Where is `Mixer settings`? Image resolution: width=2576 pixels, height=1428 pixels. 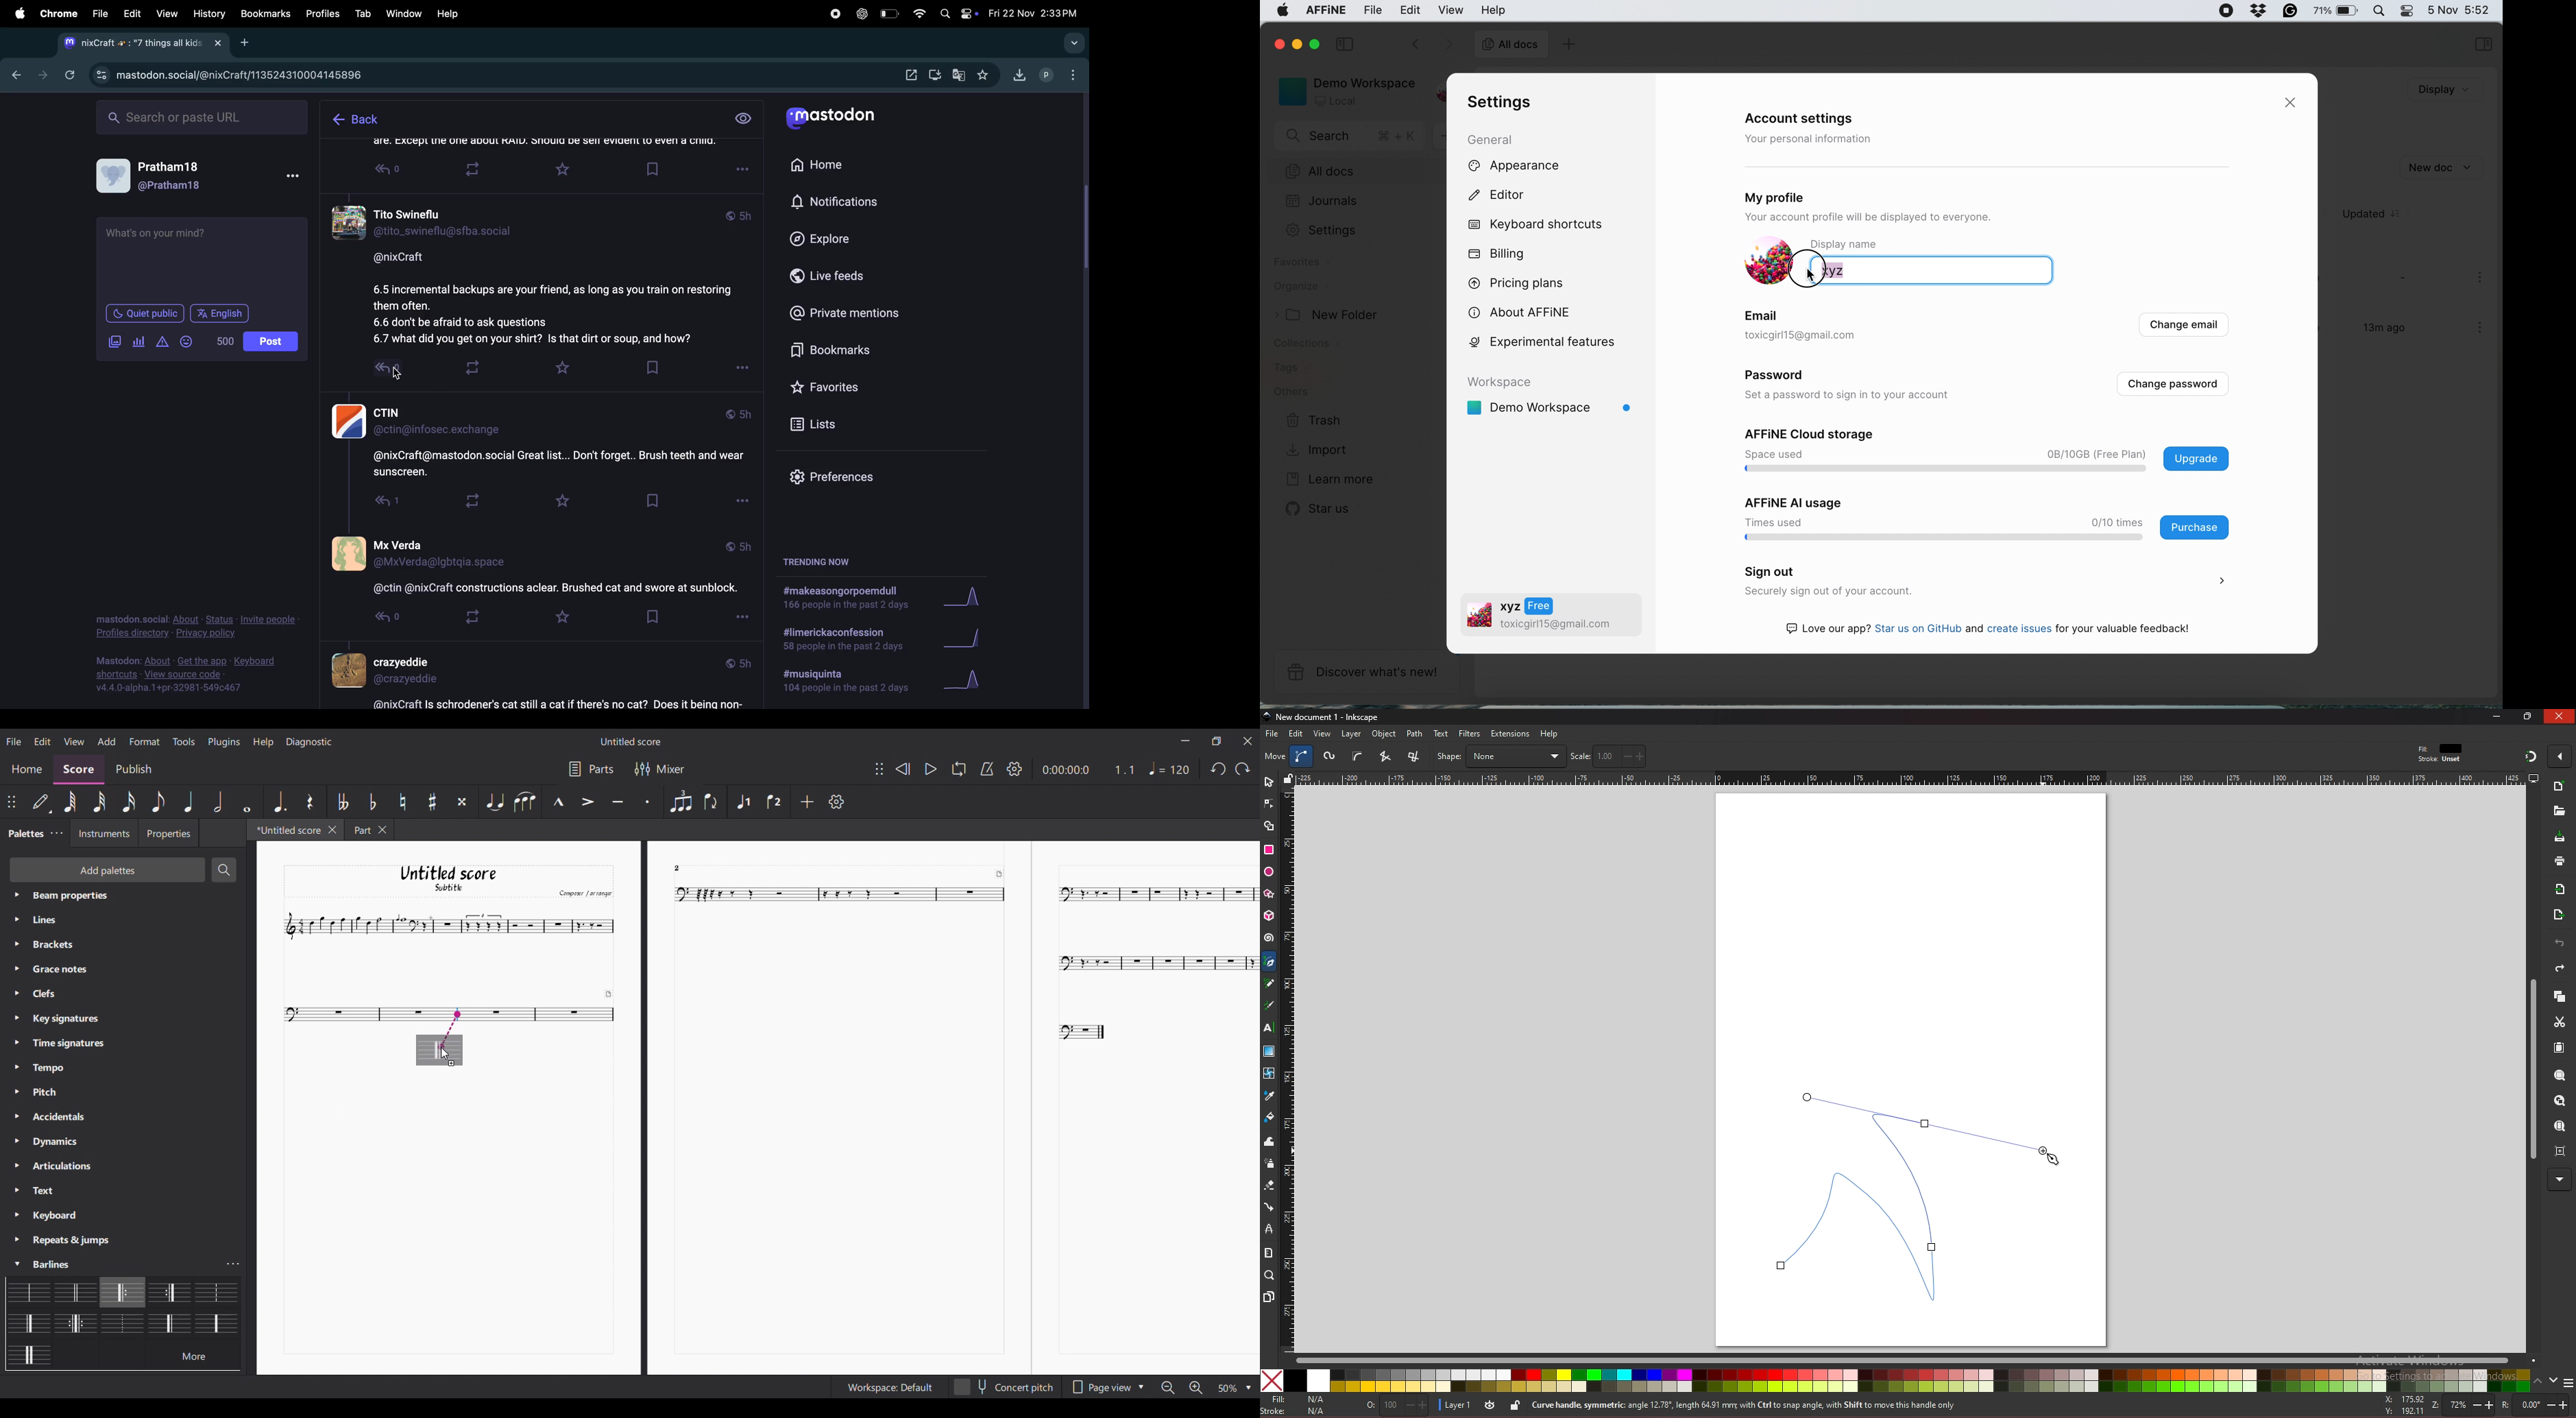 Mixer settings is located at coordinates (660, 769).